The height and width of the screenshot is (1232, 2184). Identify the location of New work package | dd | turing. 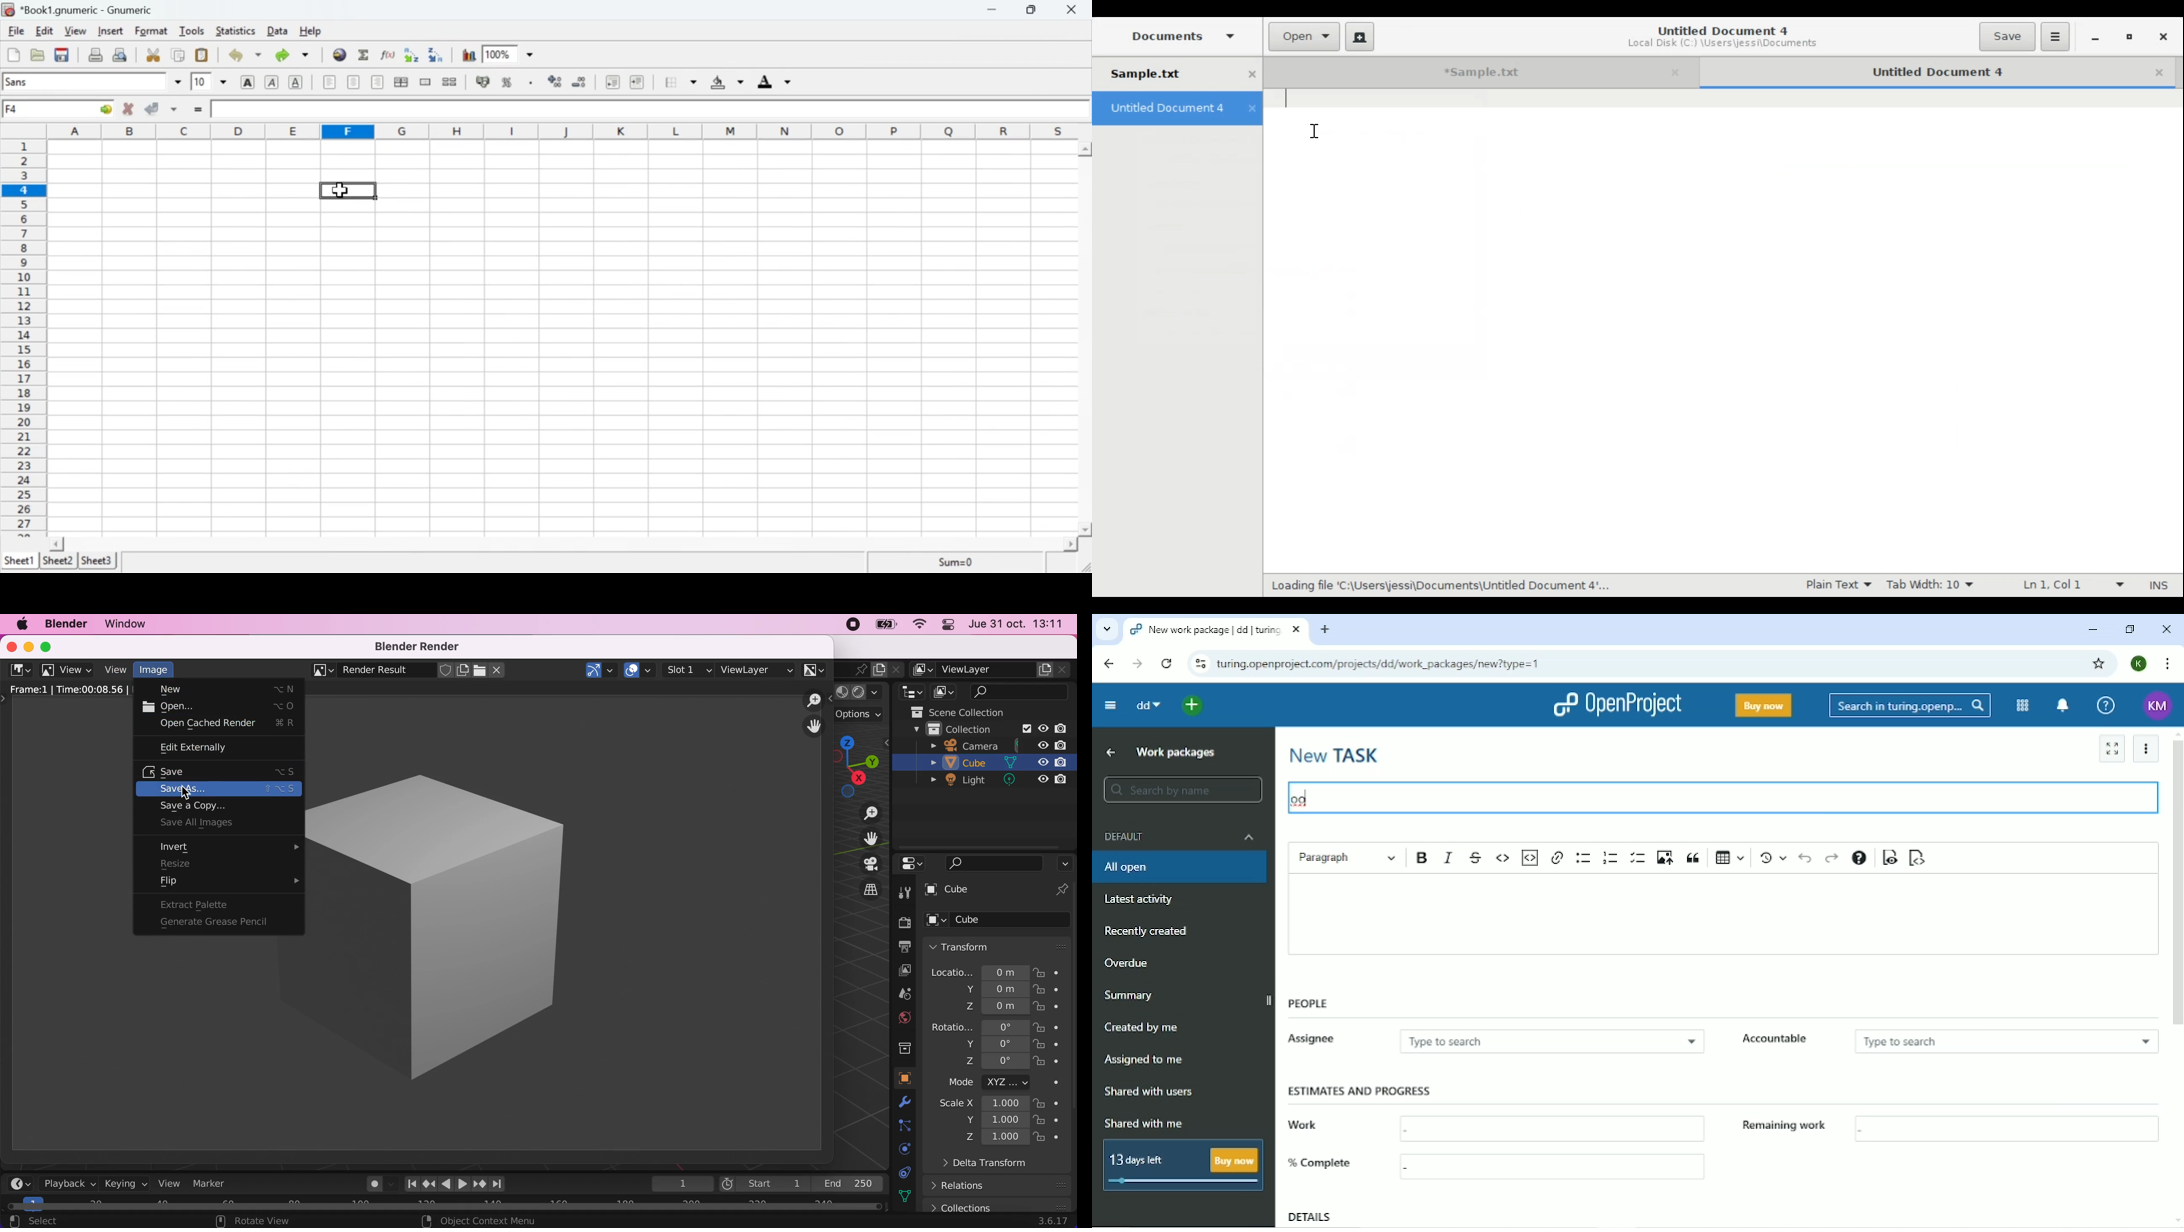
(1205, 631).